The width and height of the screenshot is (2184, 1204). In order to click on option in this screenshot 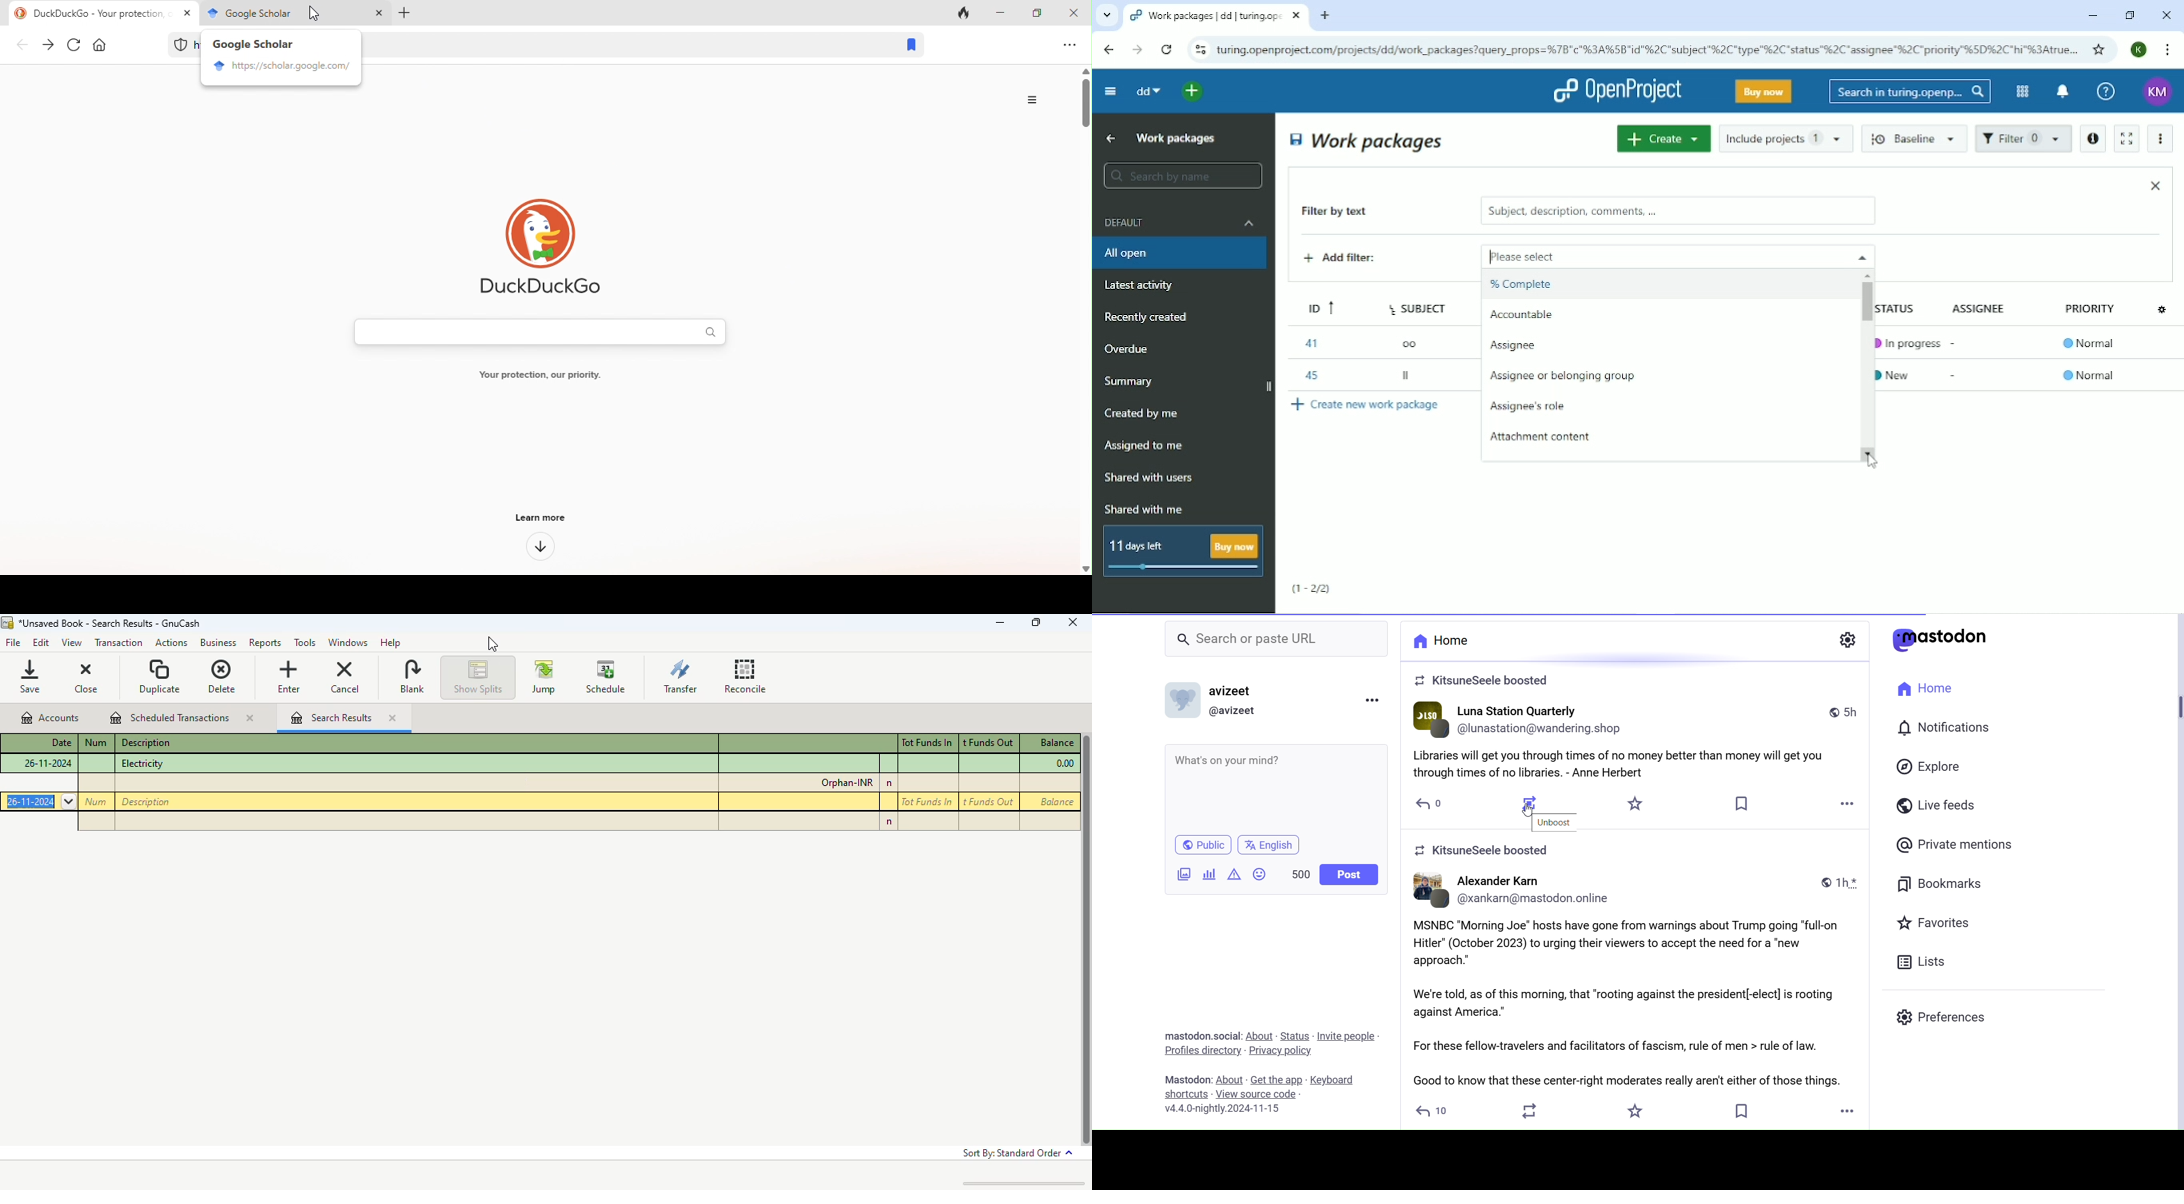, I will do `click(1035, 100)`.